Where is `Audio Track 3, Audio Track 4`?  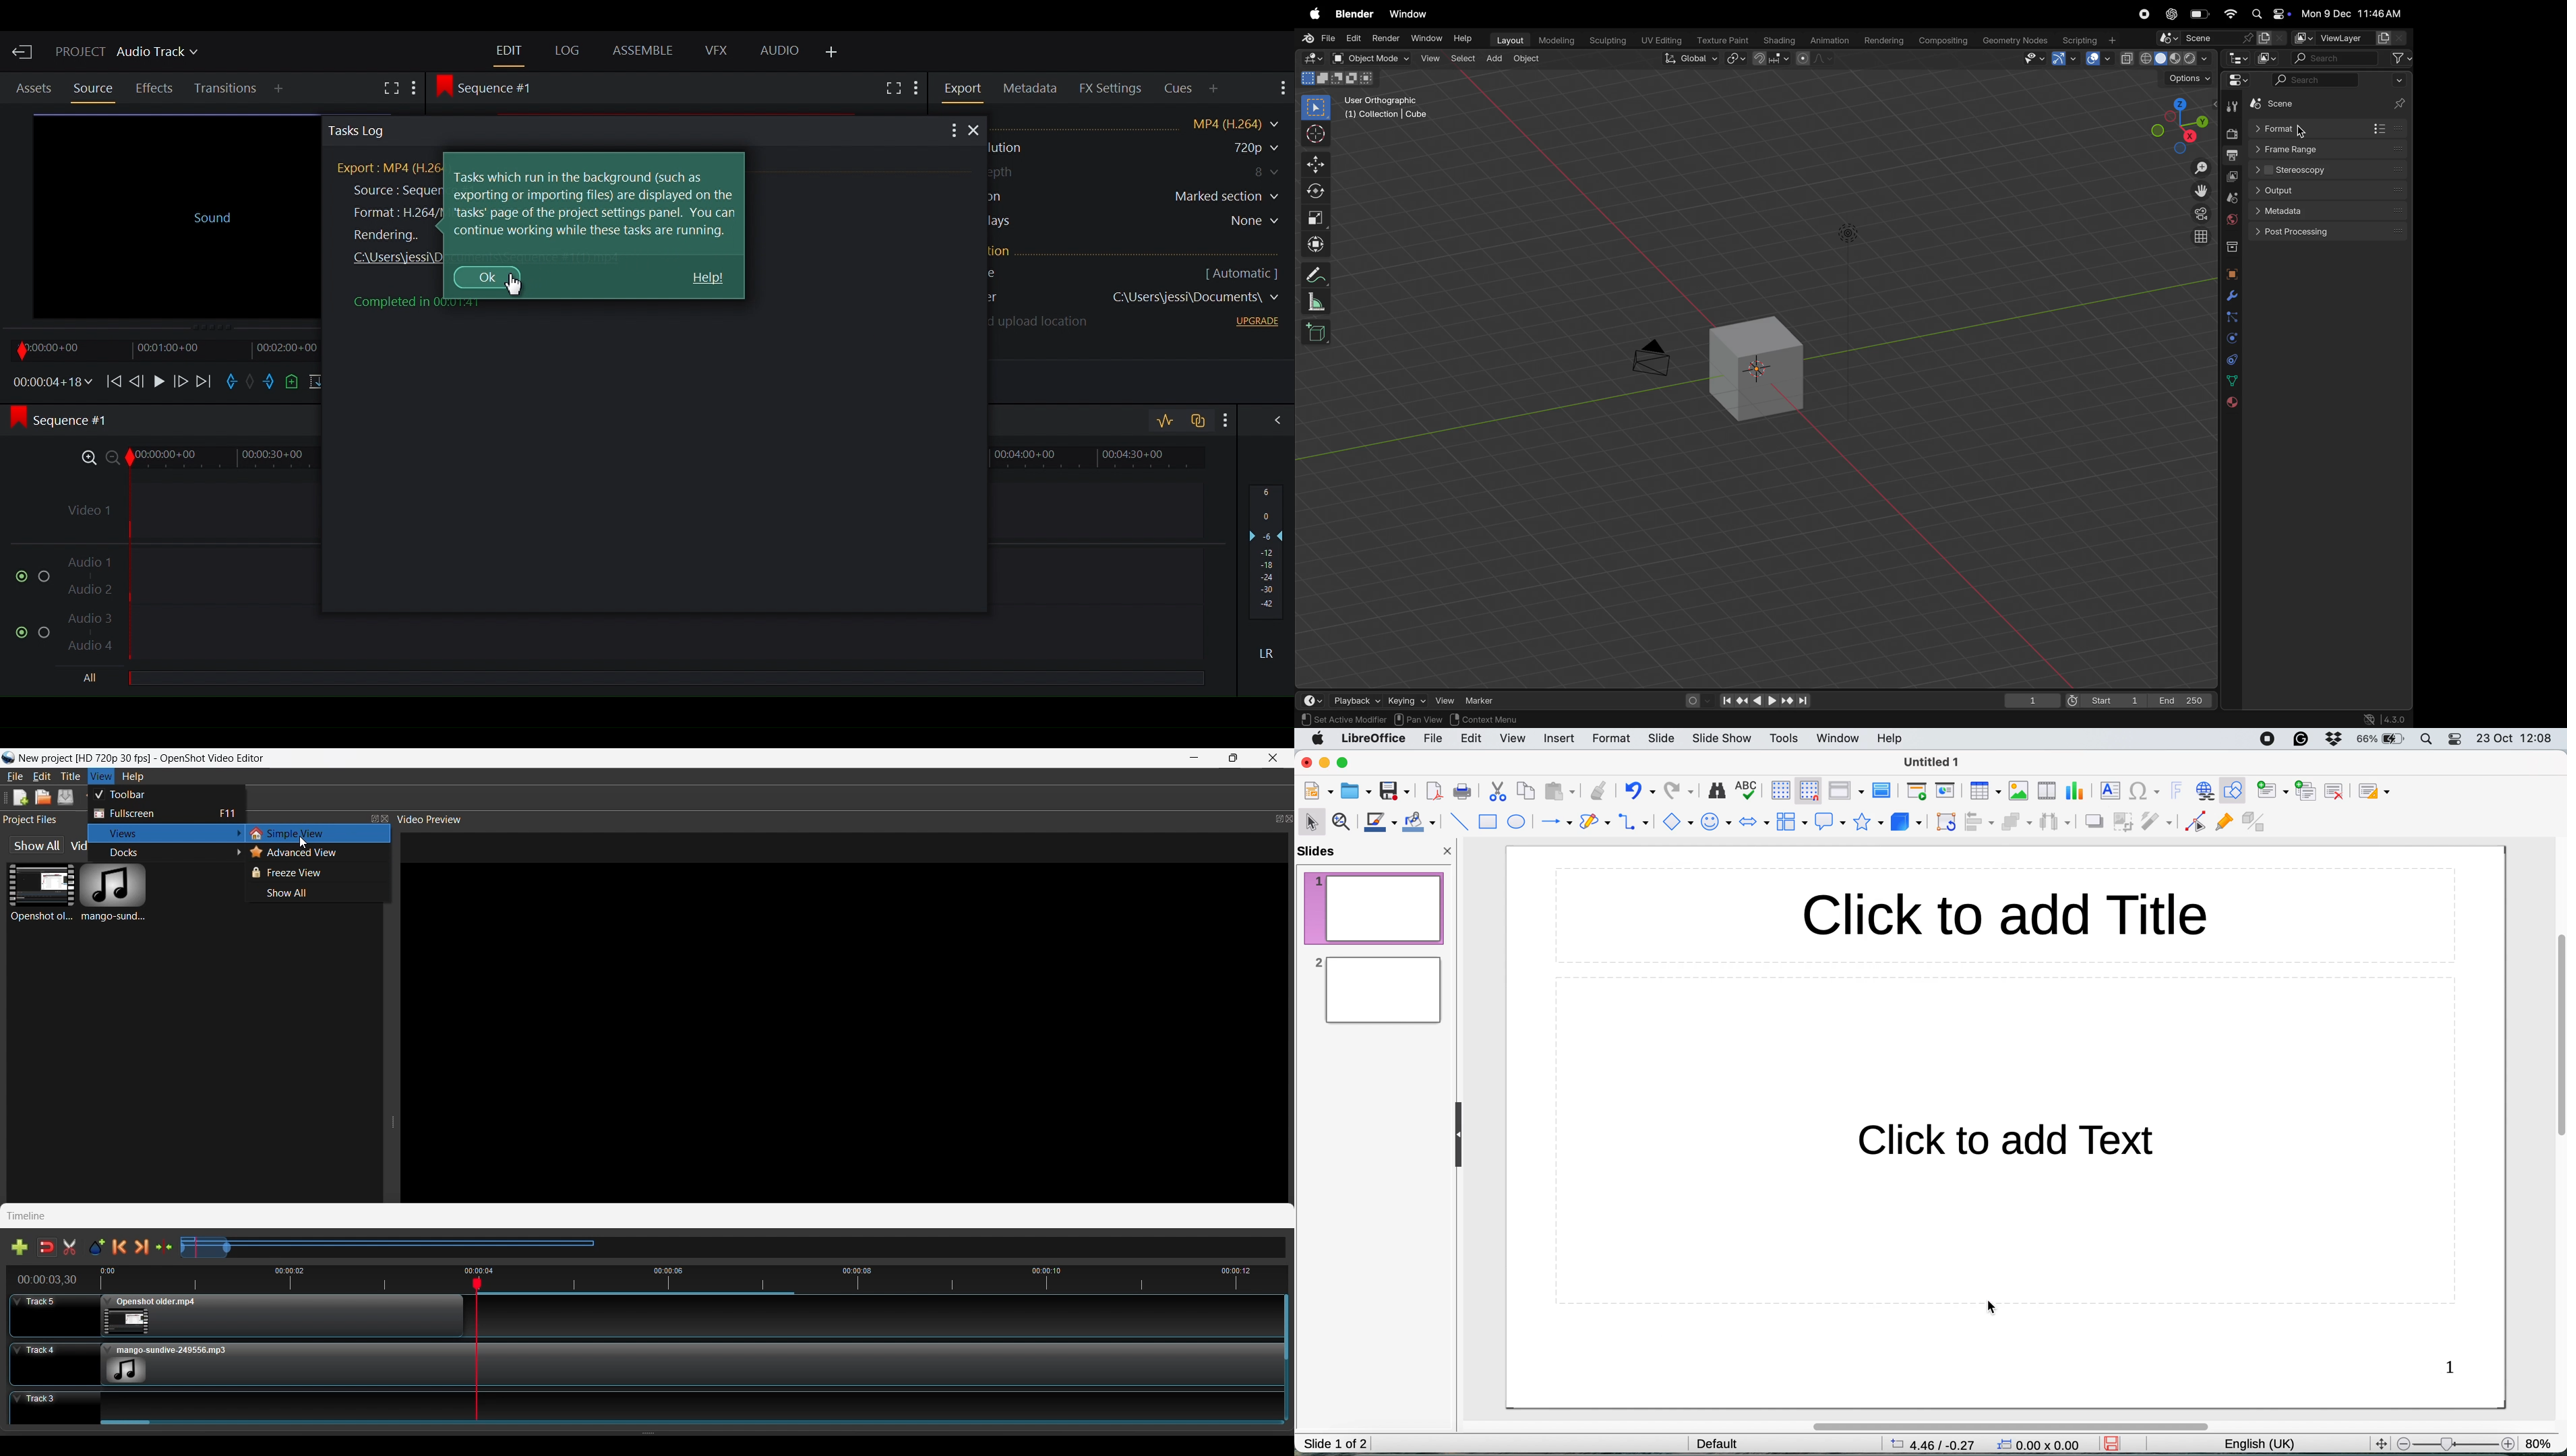
Audio Track 3, Audio Track 4 is located at coordinates (632, 636).